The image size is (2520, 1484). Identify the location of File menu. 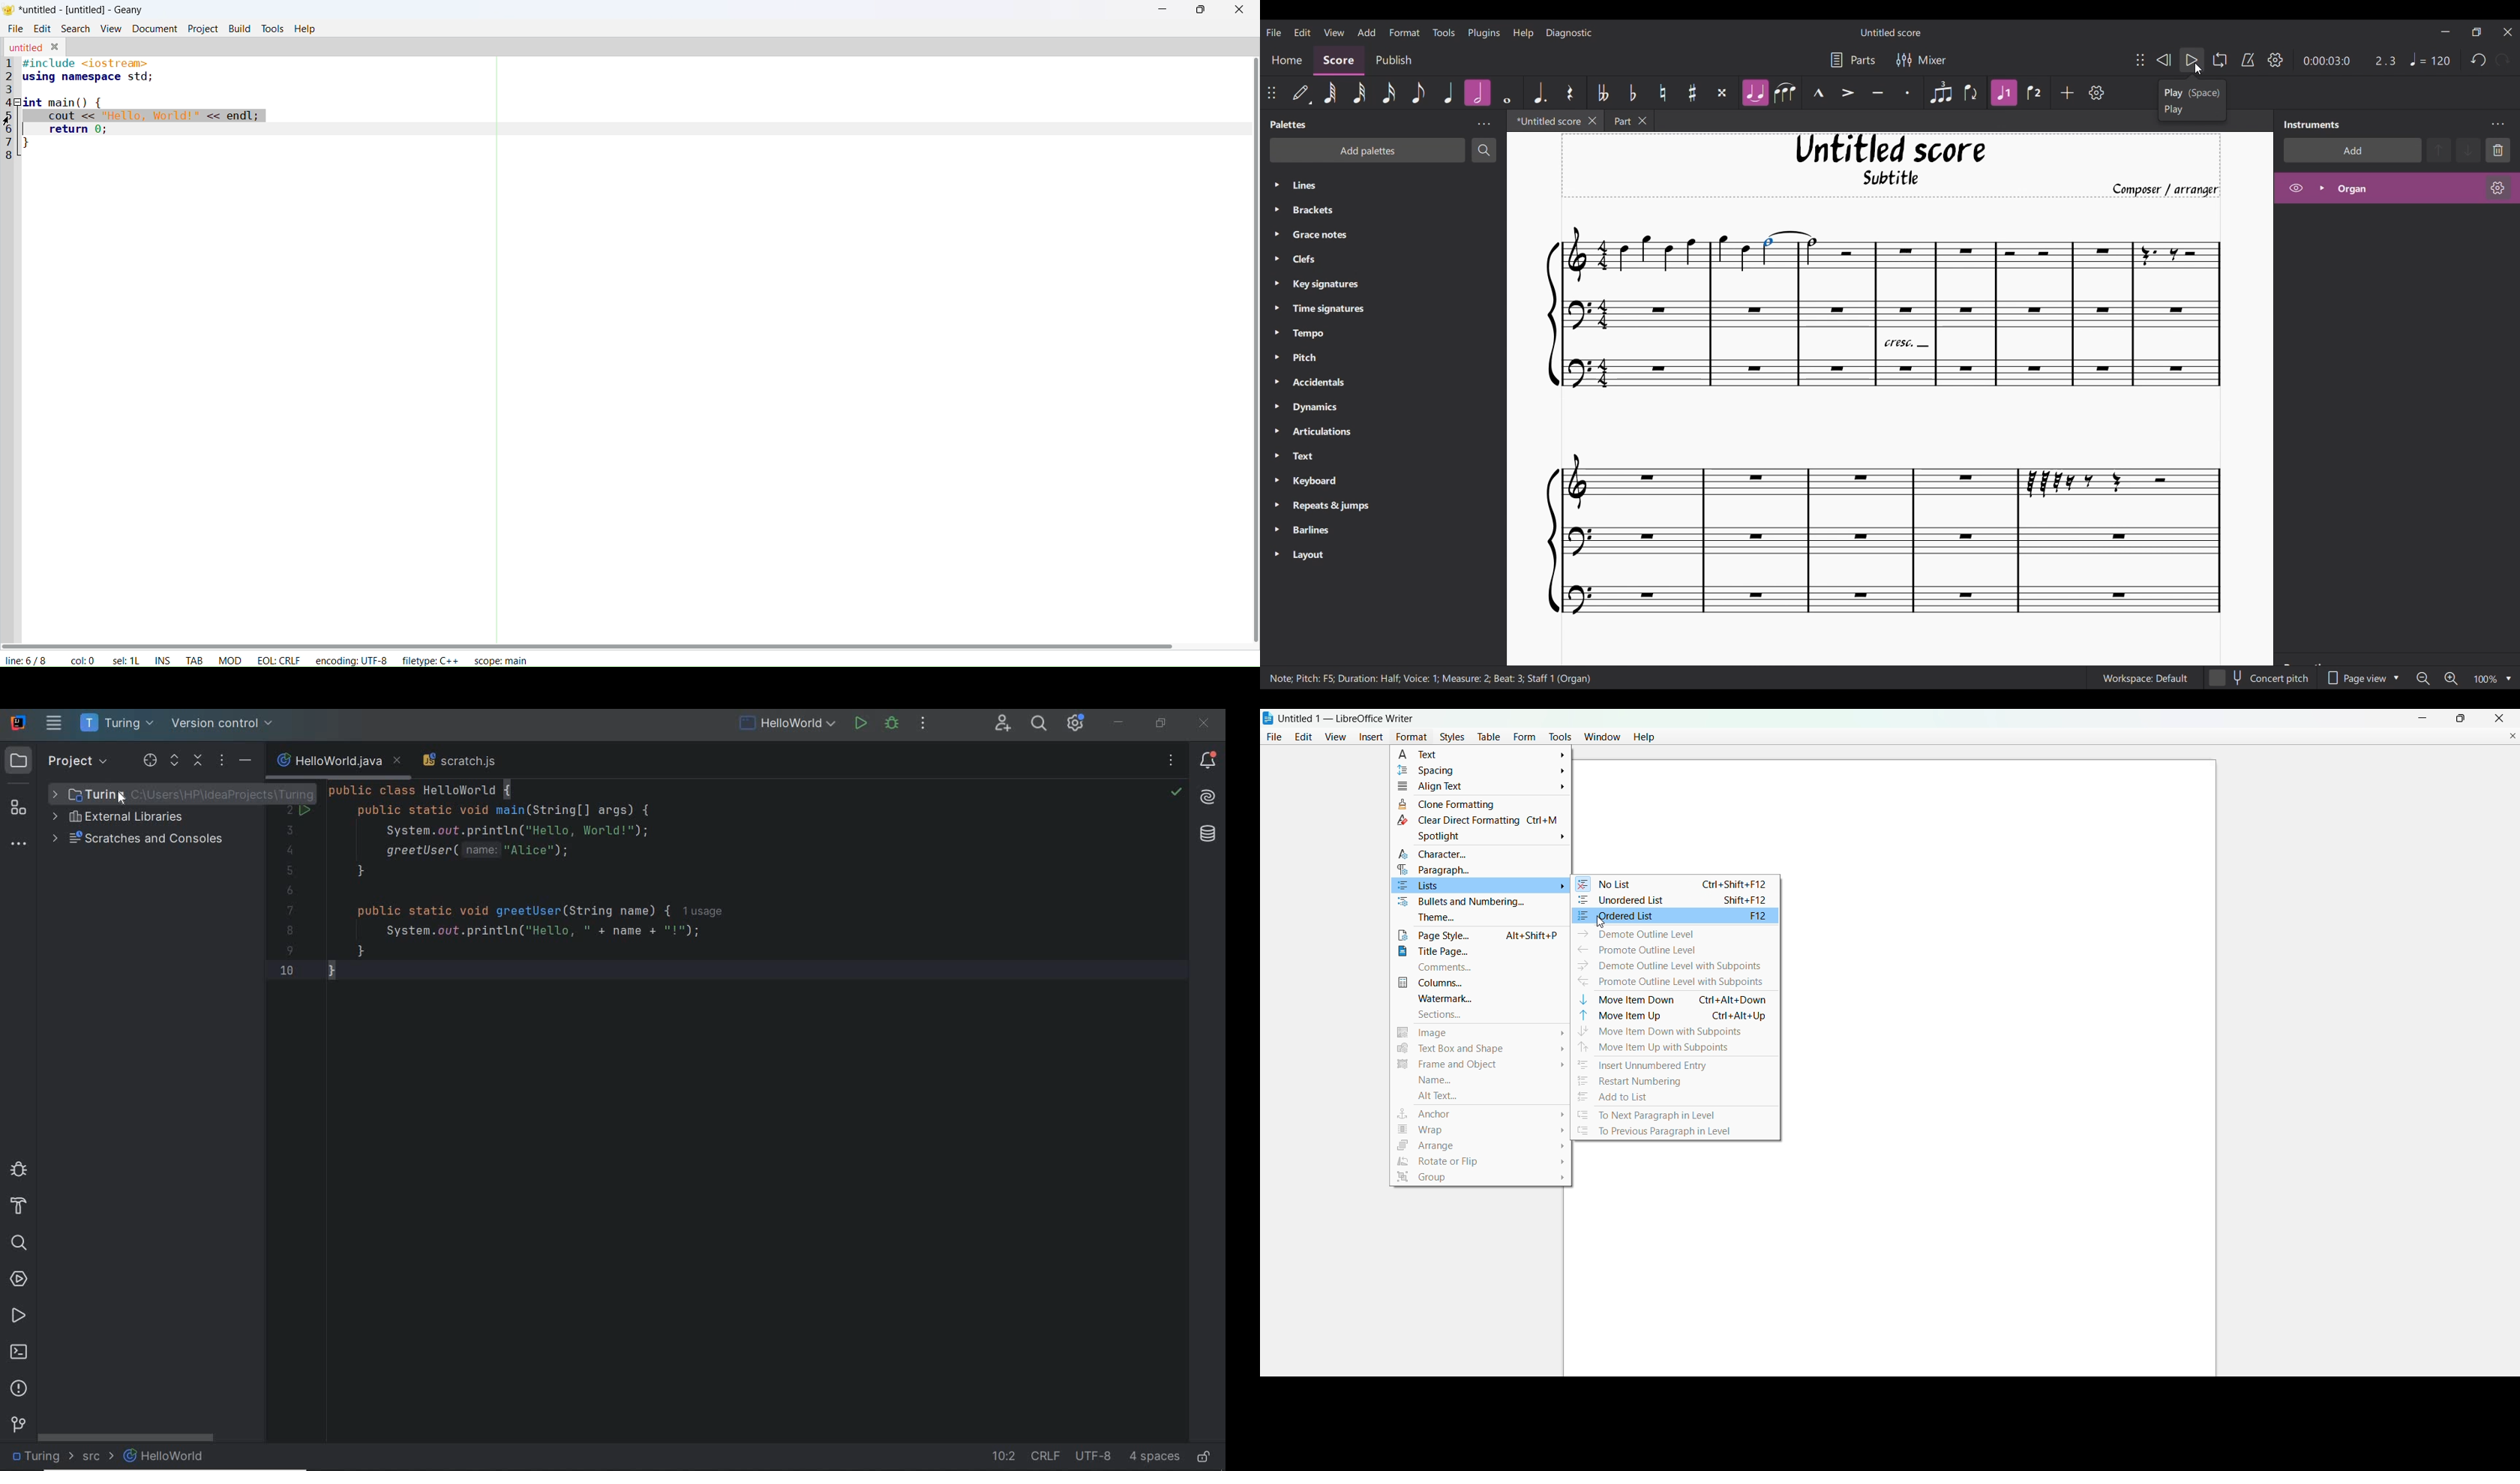
(1274, 32).